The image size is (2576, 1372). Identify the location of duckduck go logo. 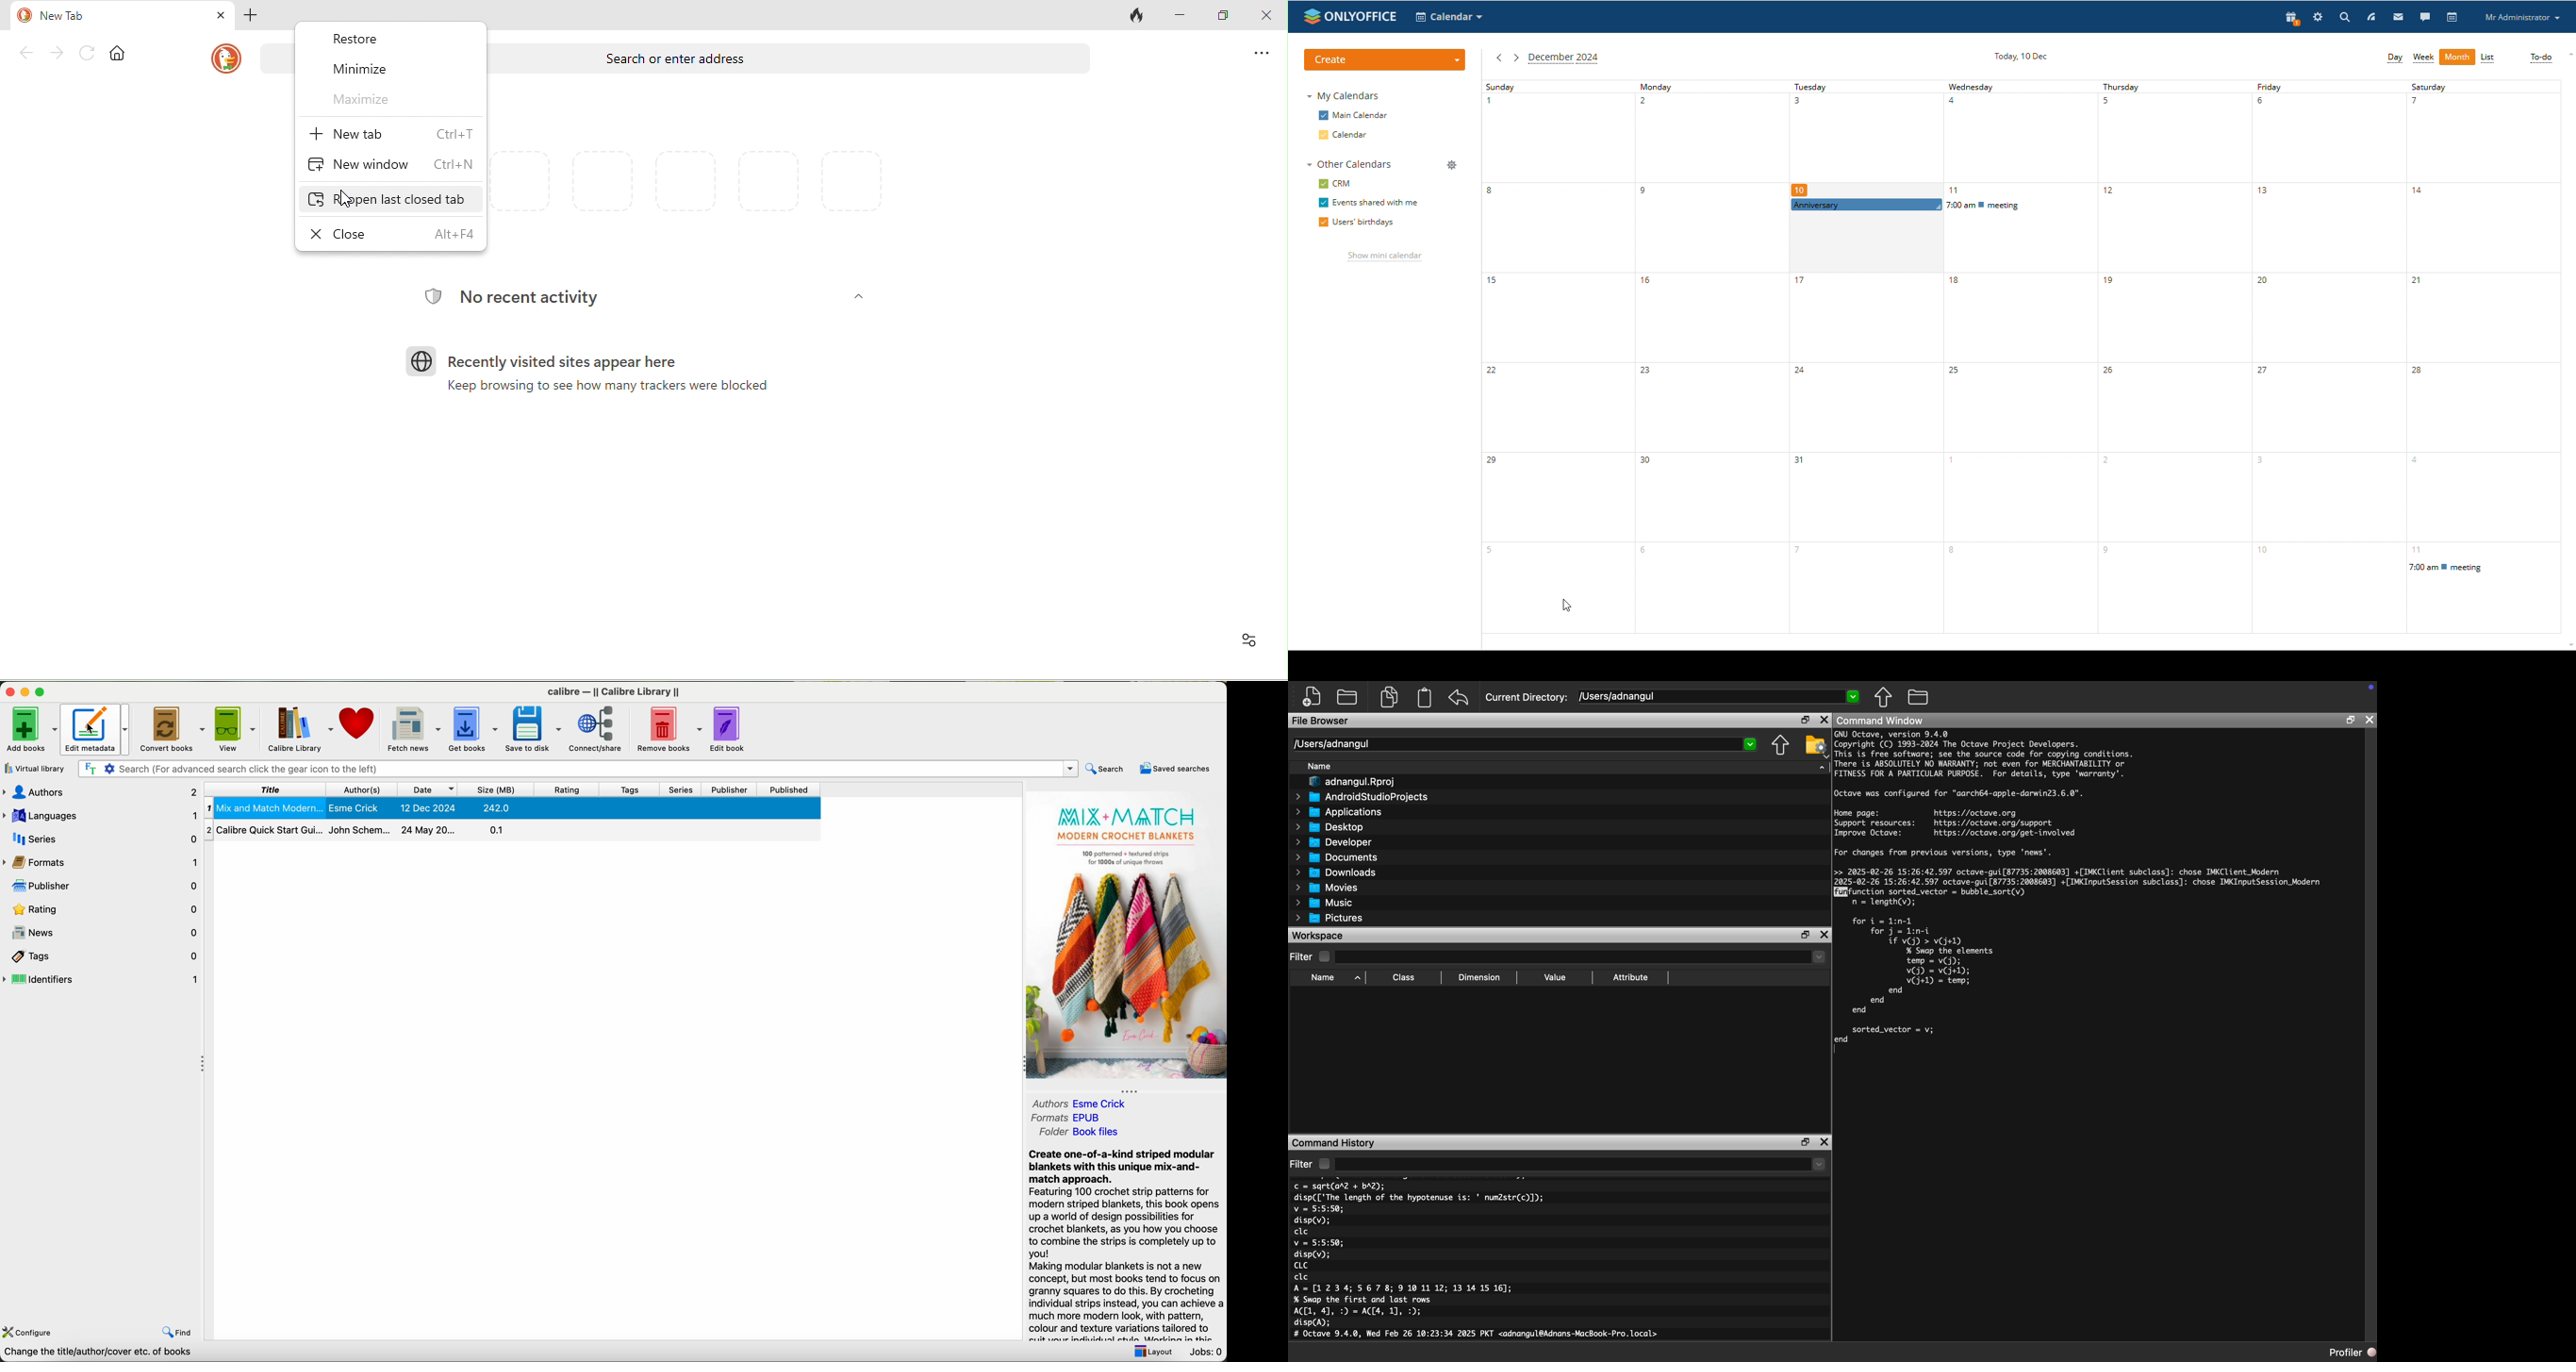
(24, 15).